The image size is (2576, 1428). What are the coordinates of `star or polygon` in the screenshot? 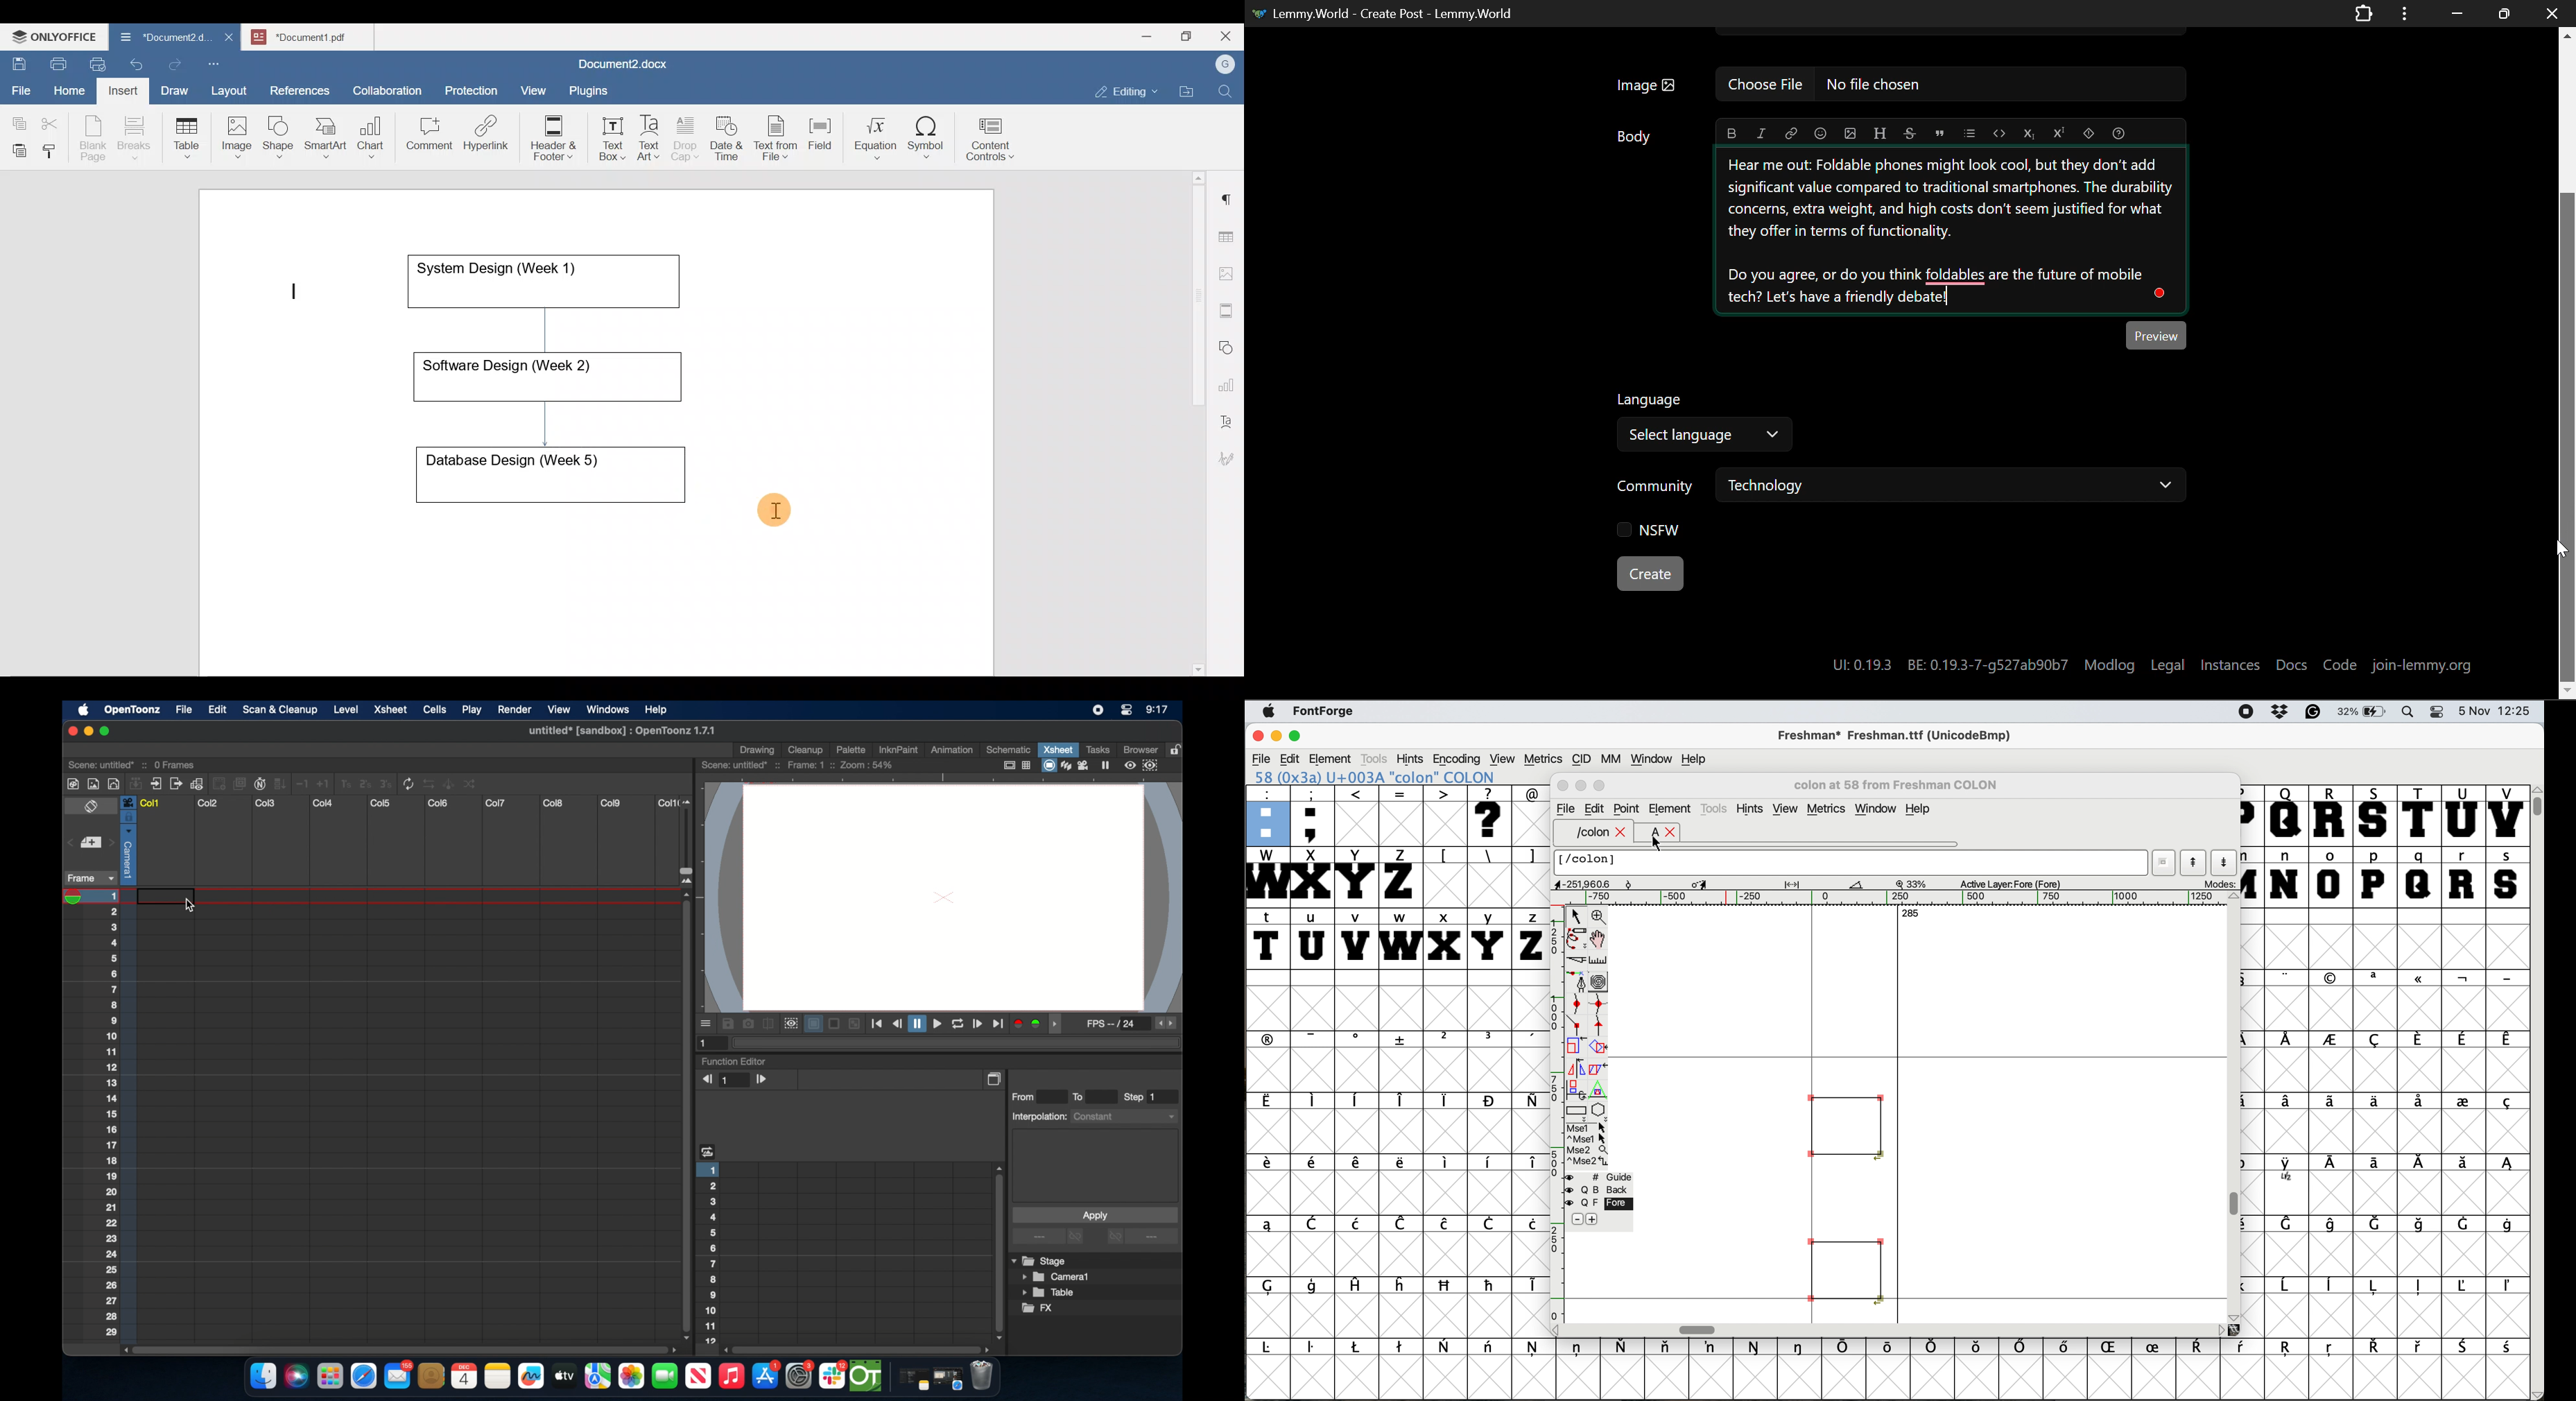 It's located at (1601, 1108).